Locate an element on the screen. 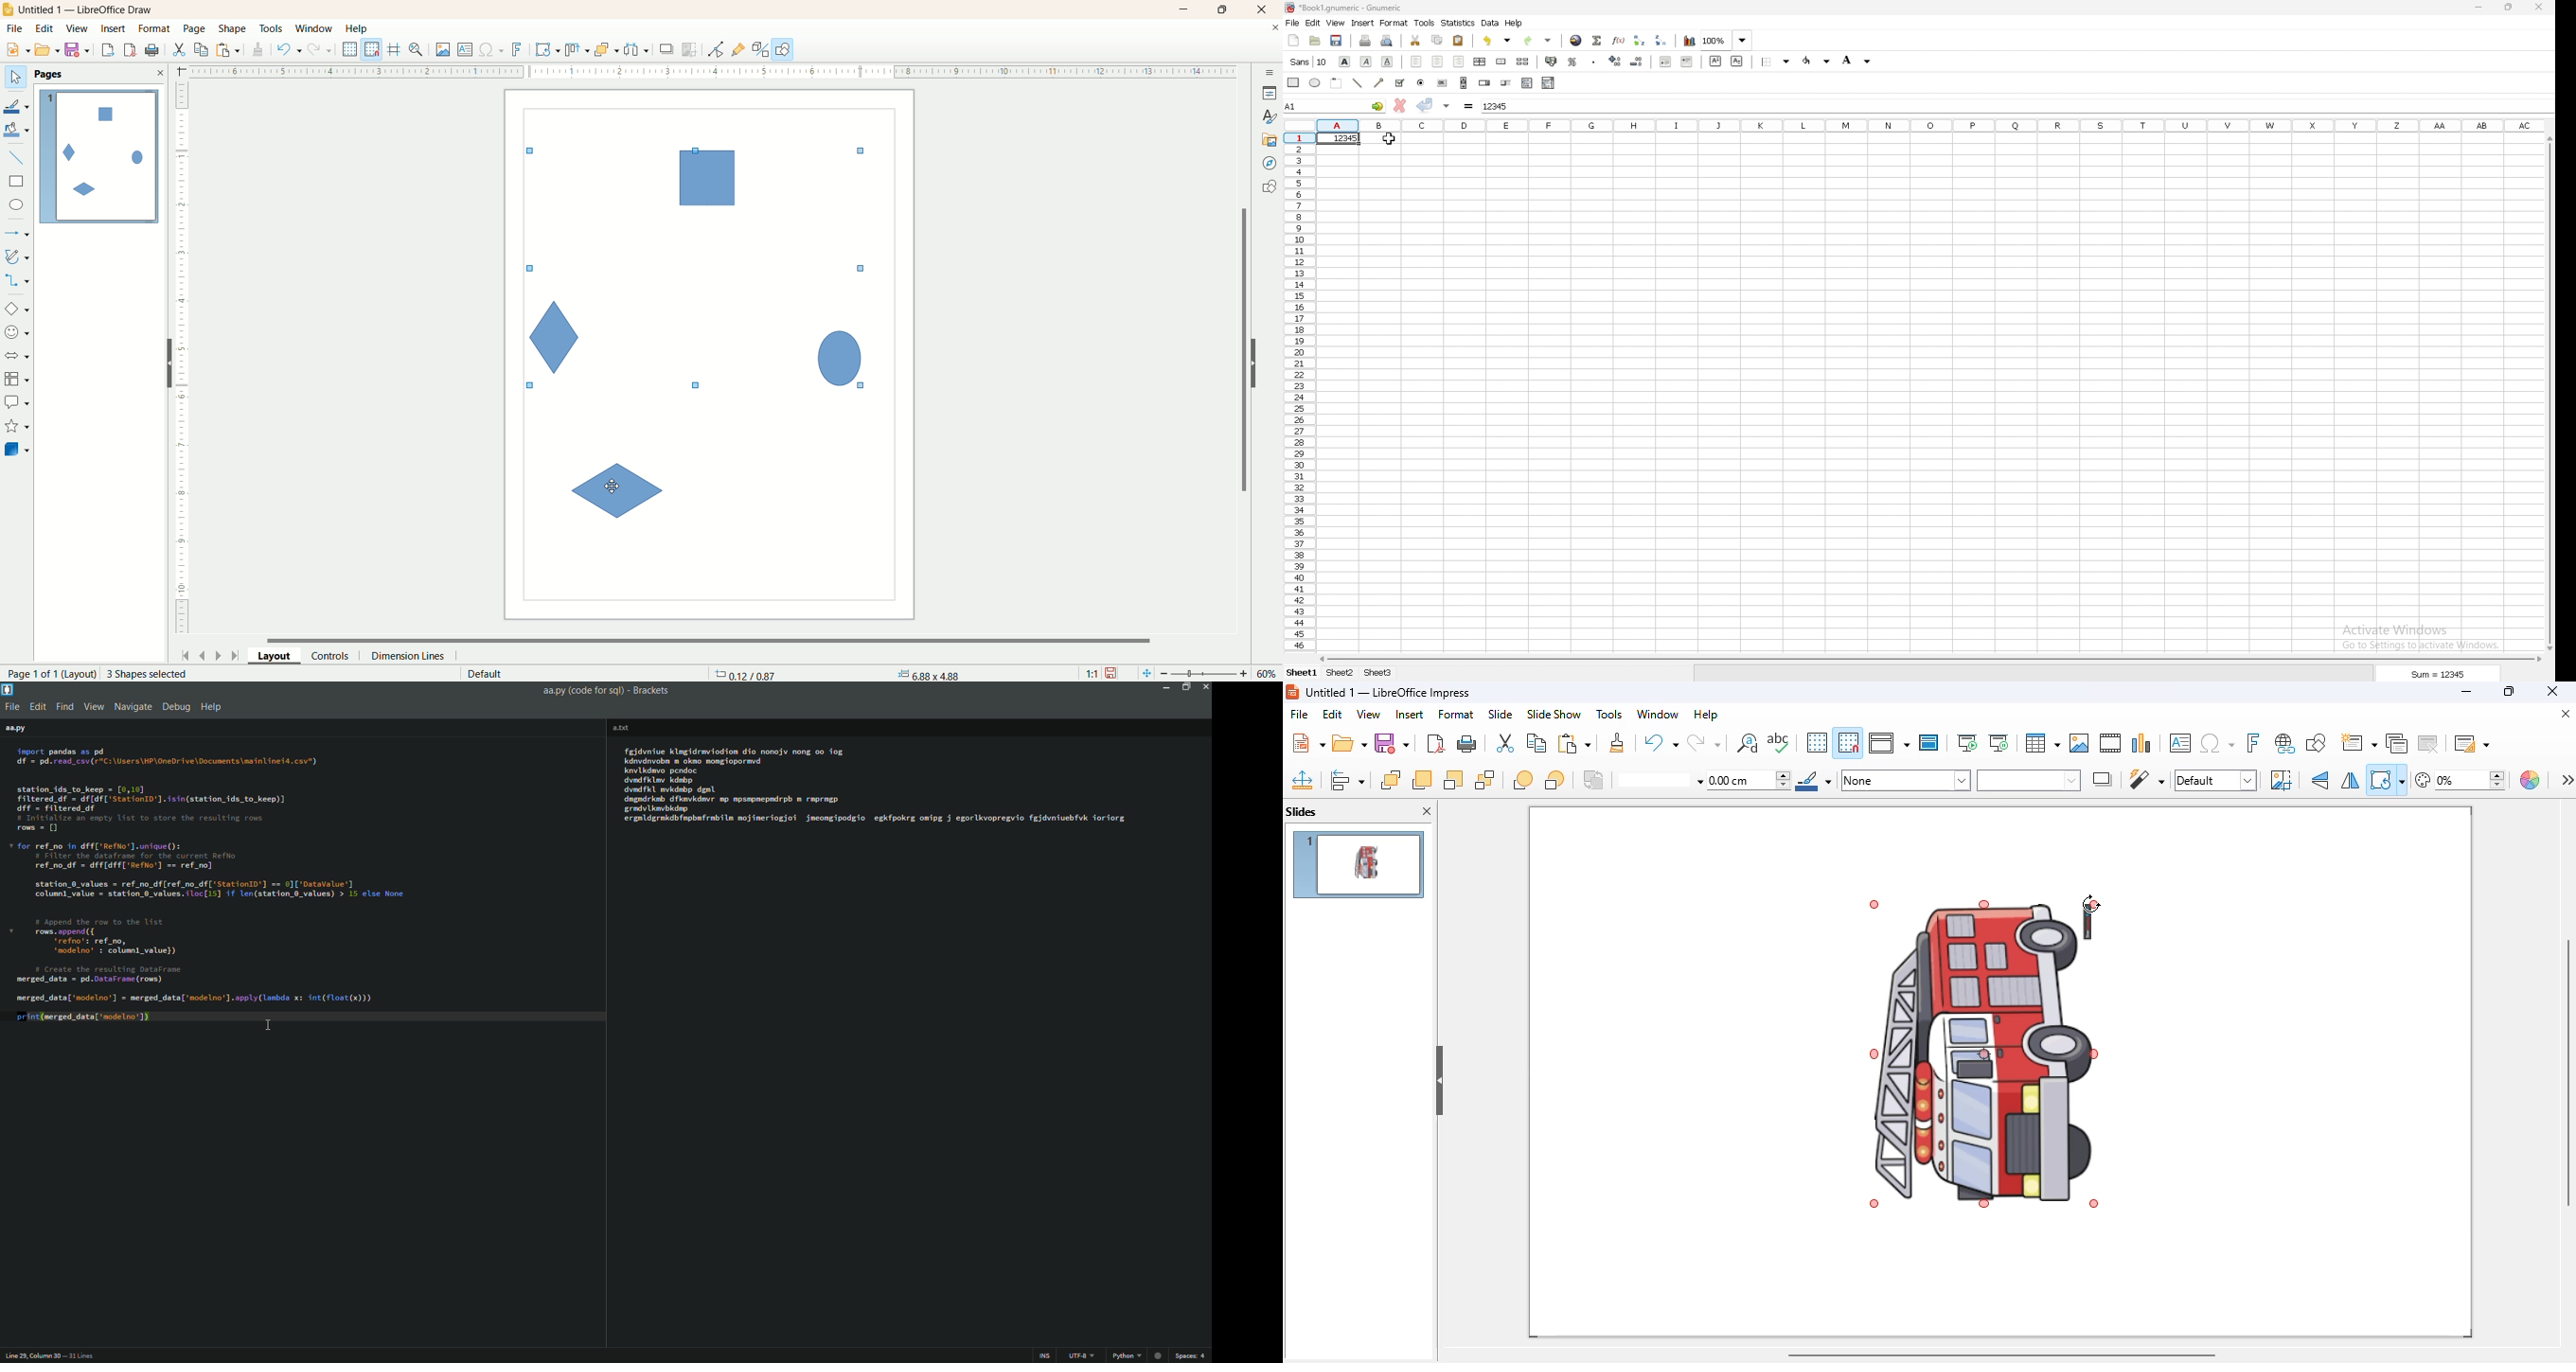 The height and width of the screenshot is (1372, 2576). slide show is located at coordinates (1554, 714).